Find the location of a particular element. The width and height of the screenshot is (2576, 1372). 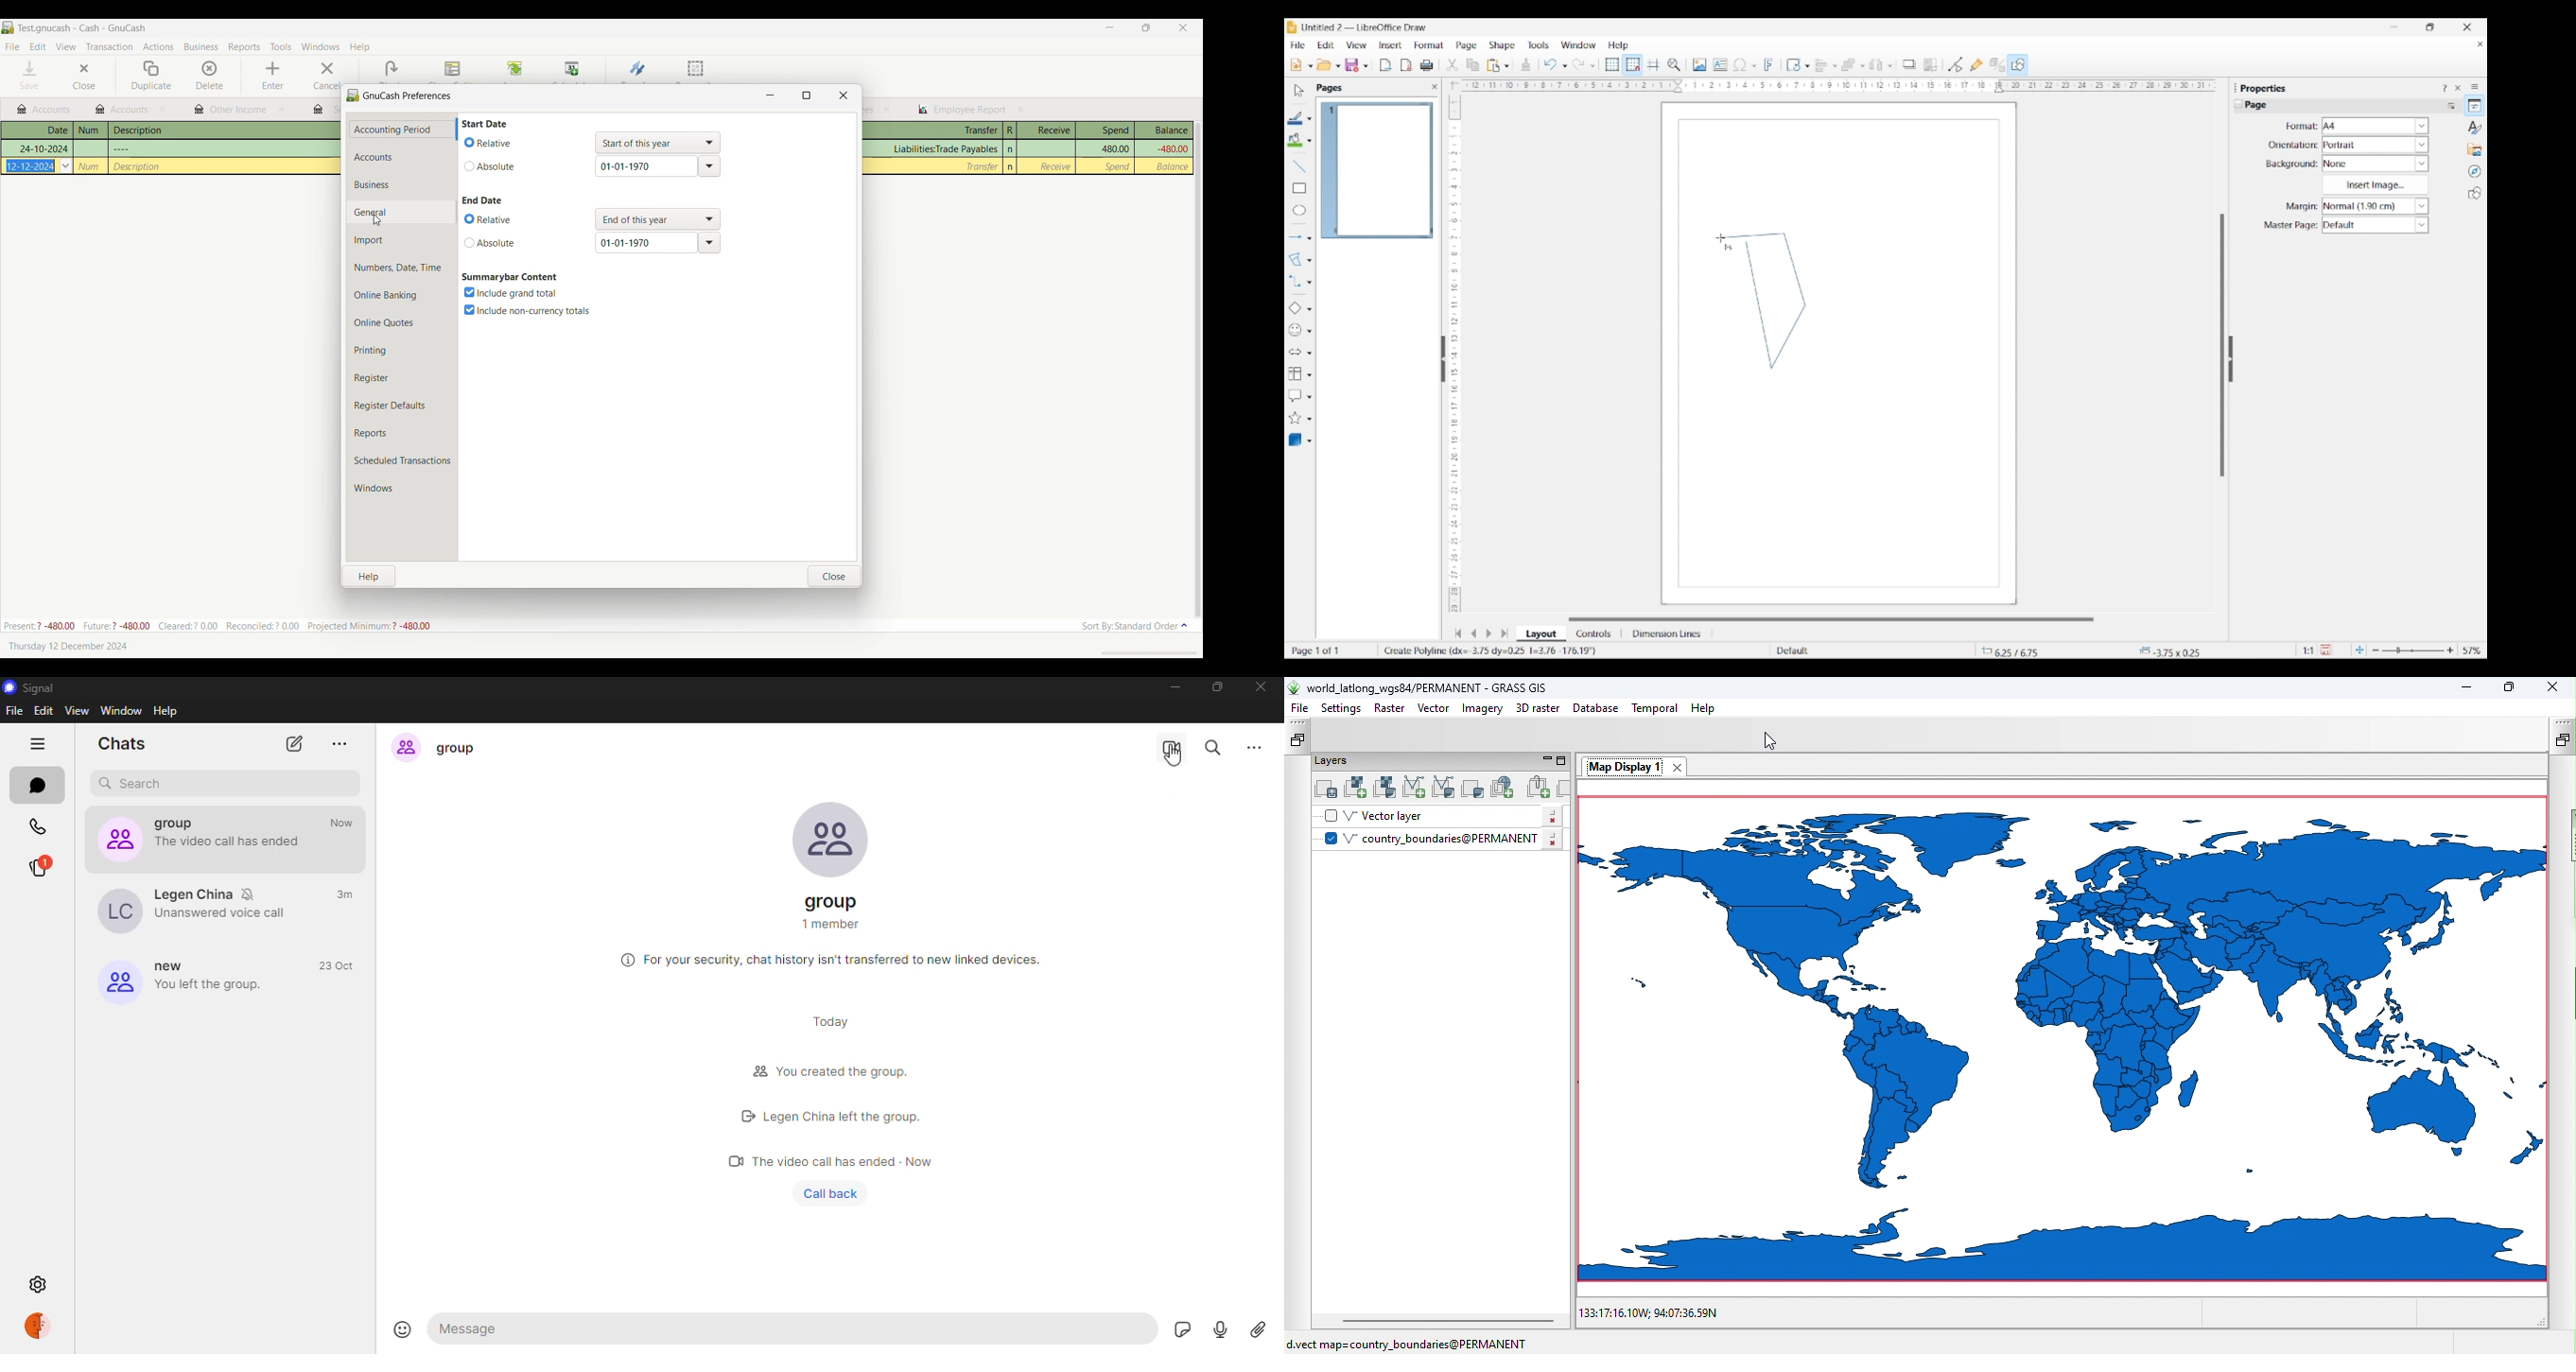

1 member is located at coordinates (830, 922).